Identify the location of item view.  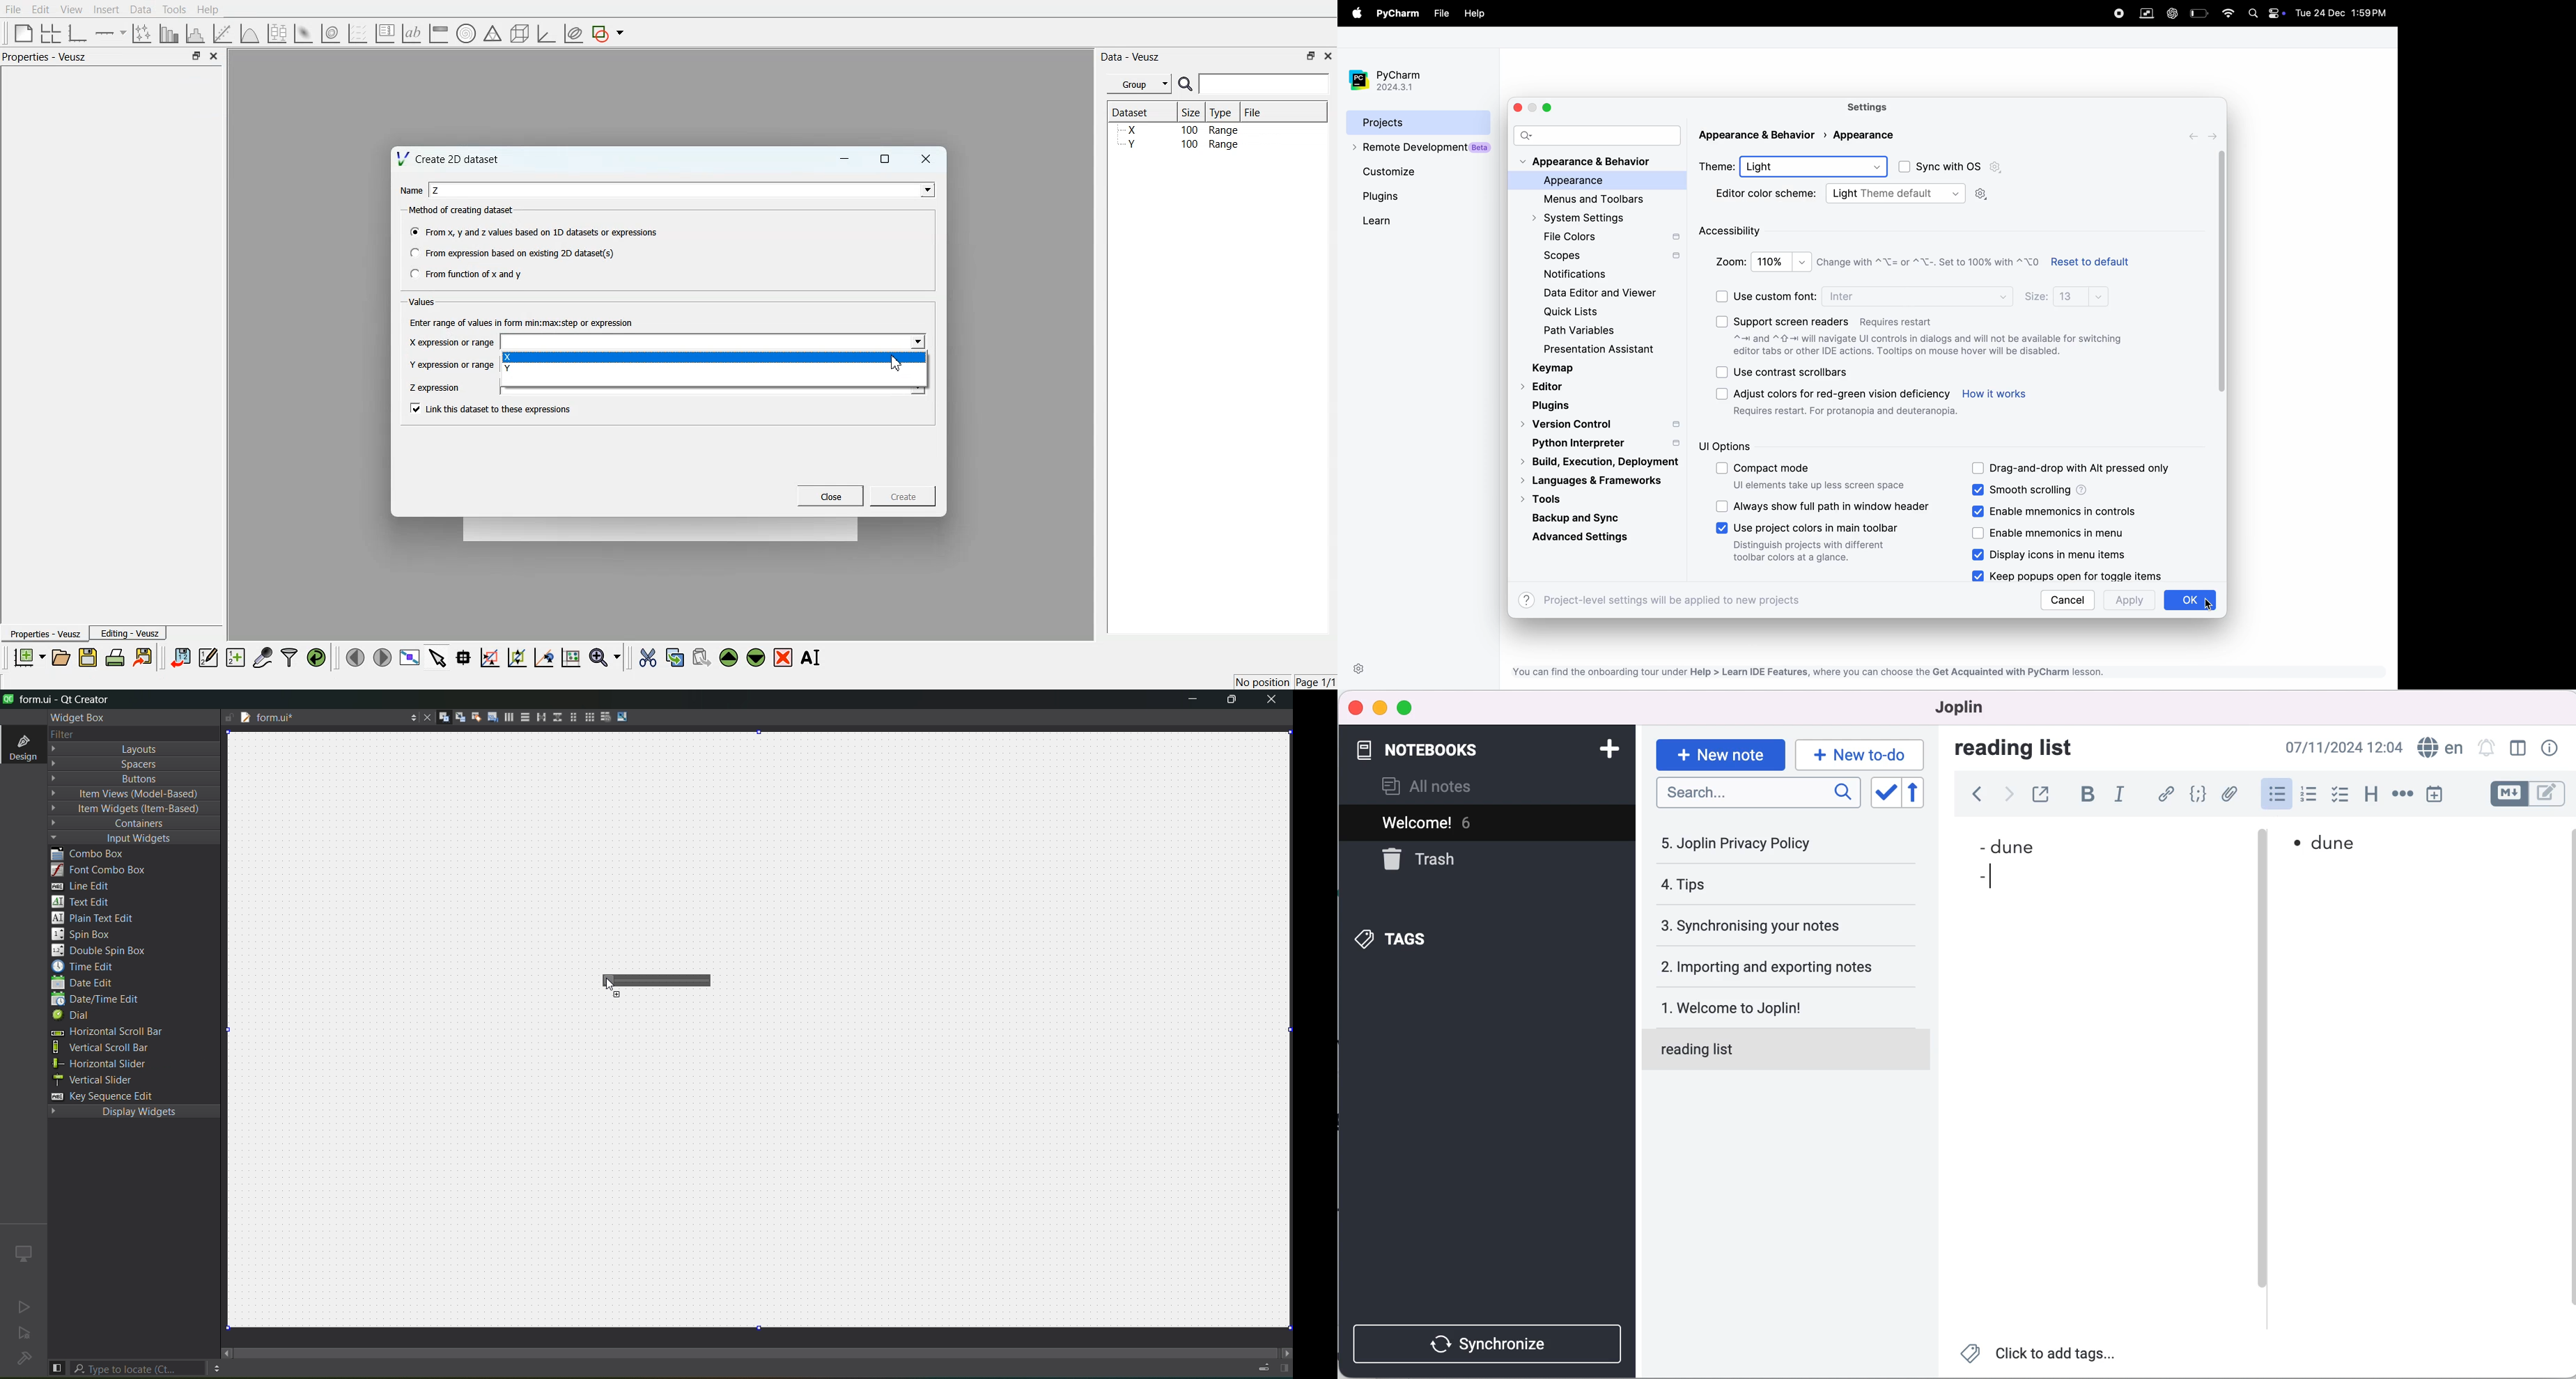
(128, 795).